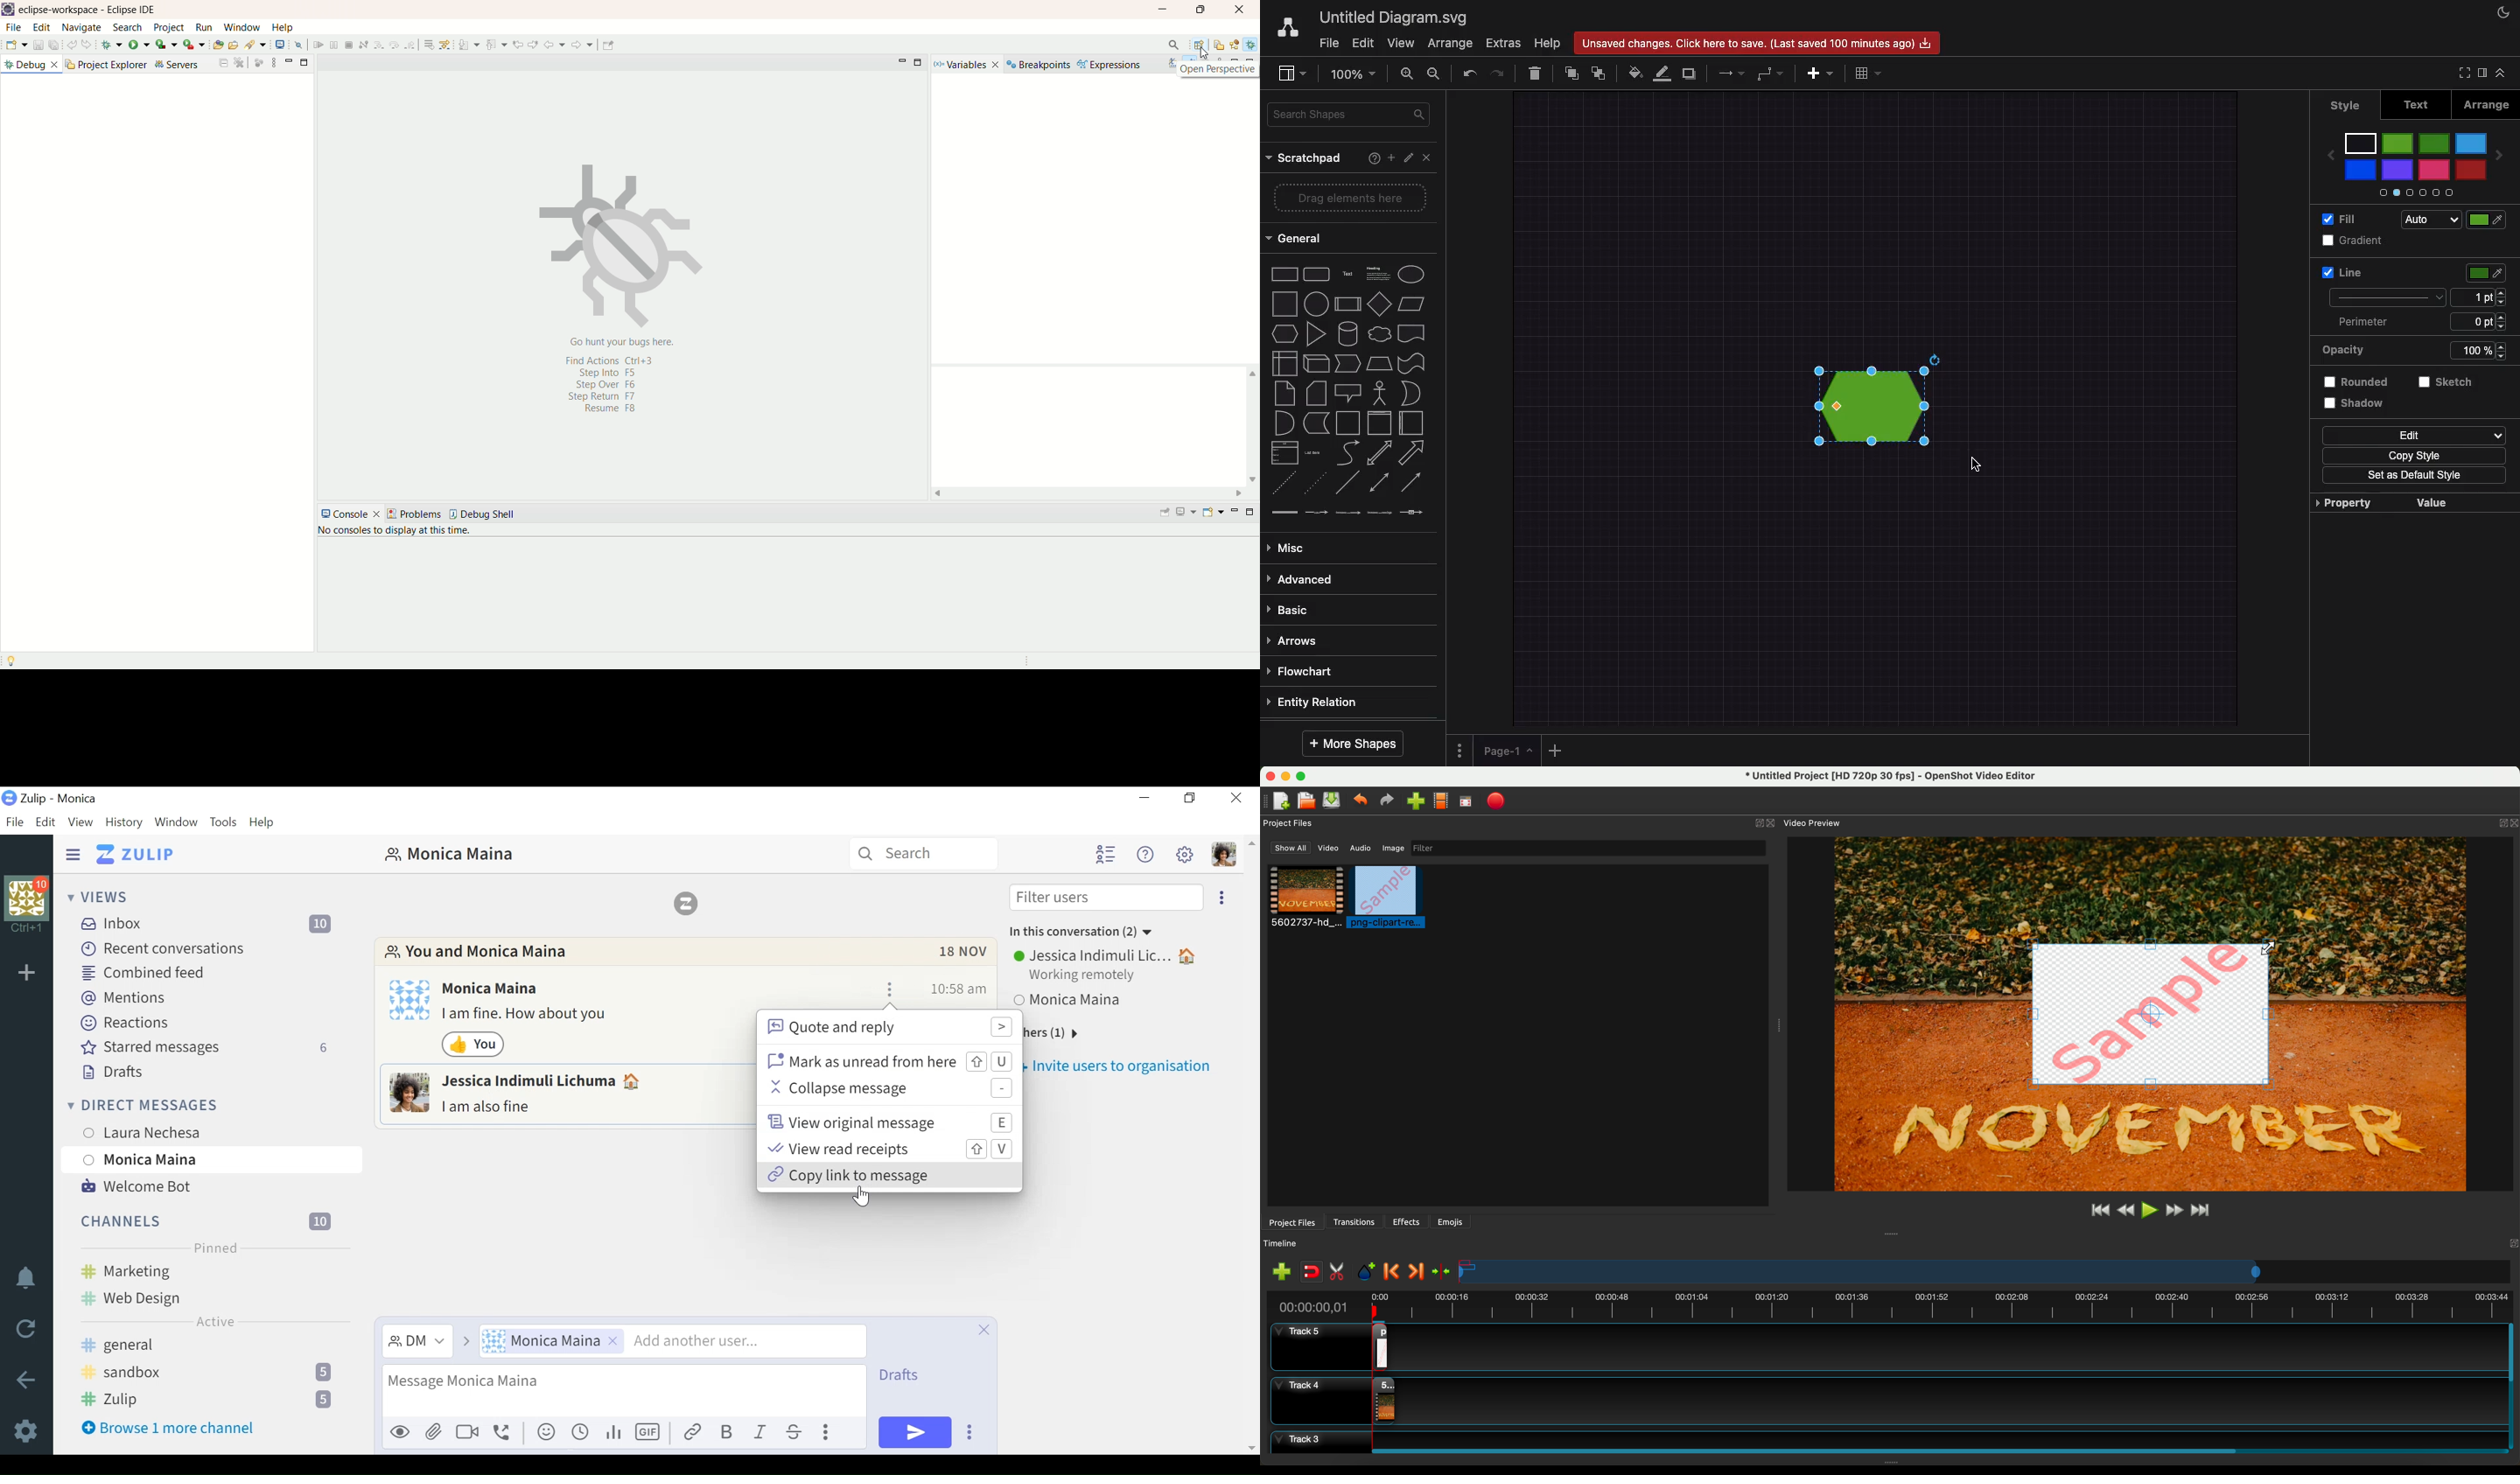  What do you see at coordinates (1291, 74) in the screenshot?
I see `Sidebar` at bounding box center [1291, 74].